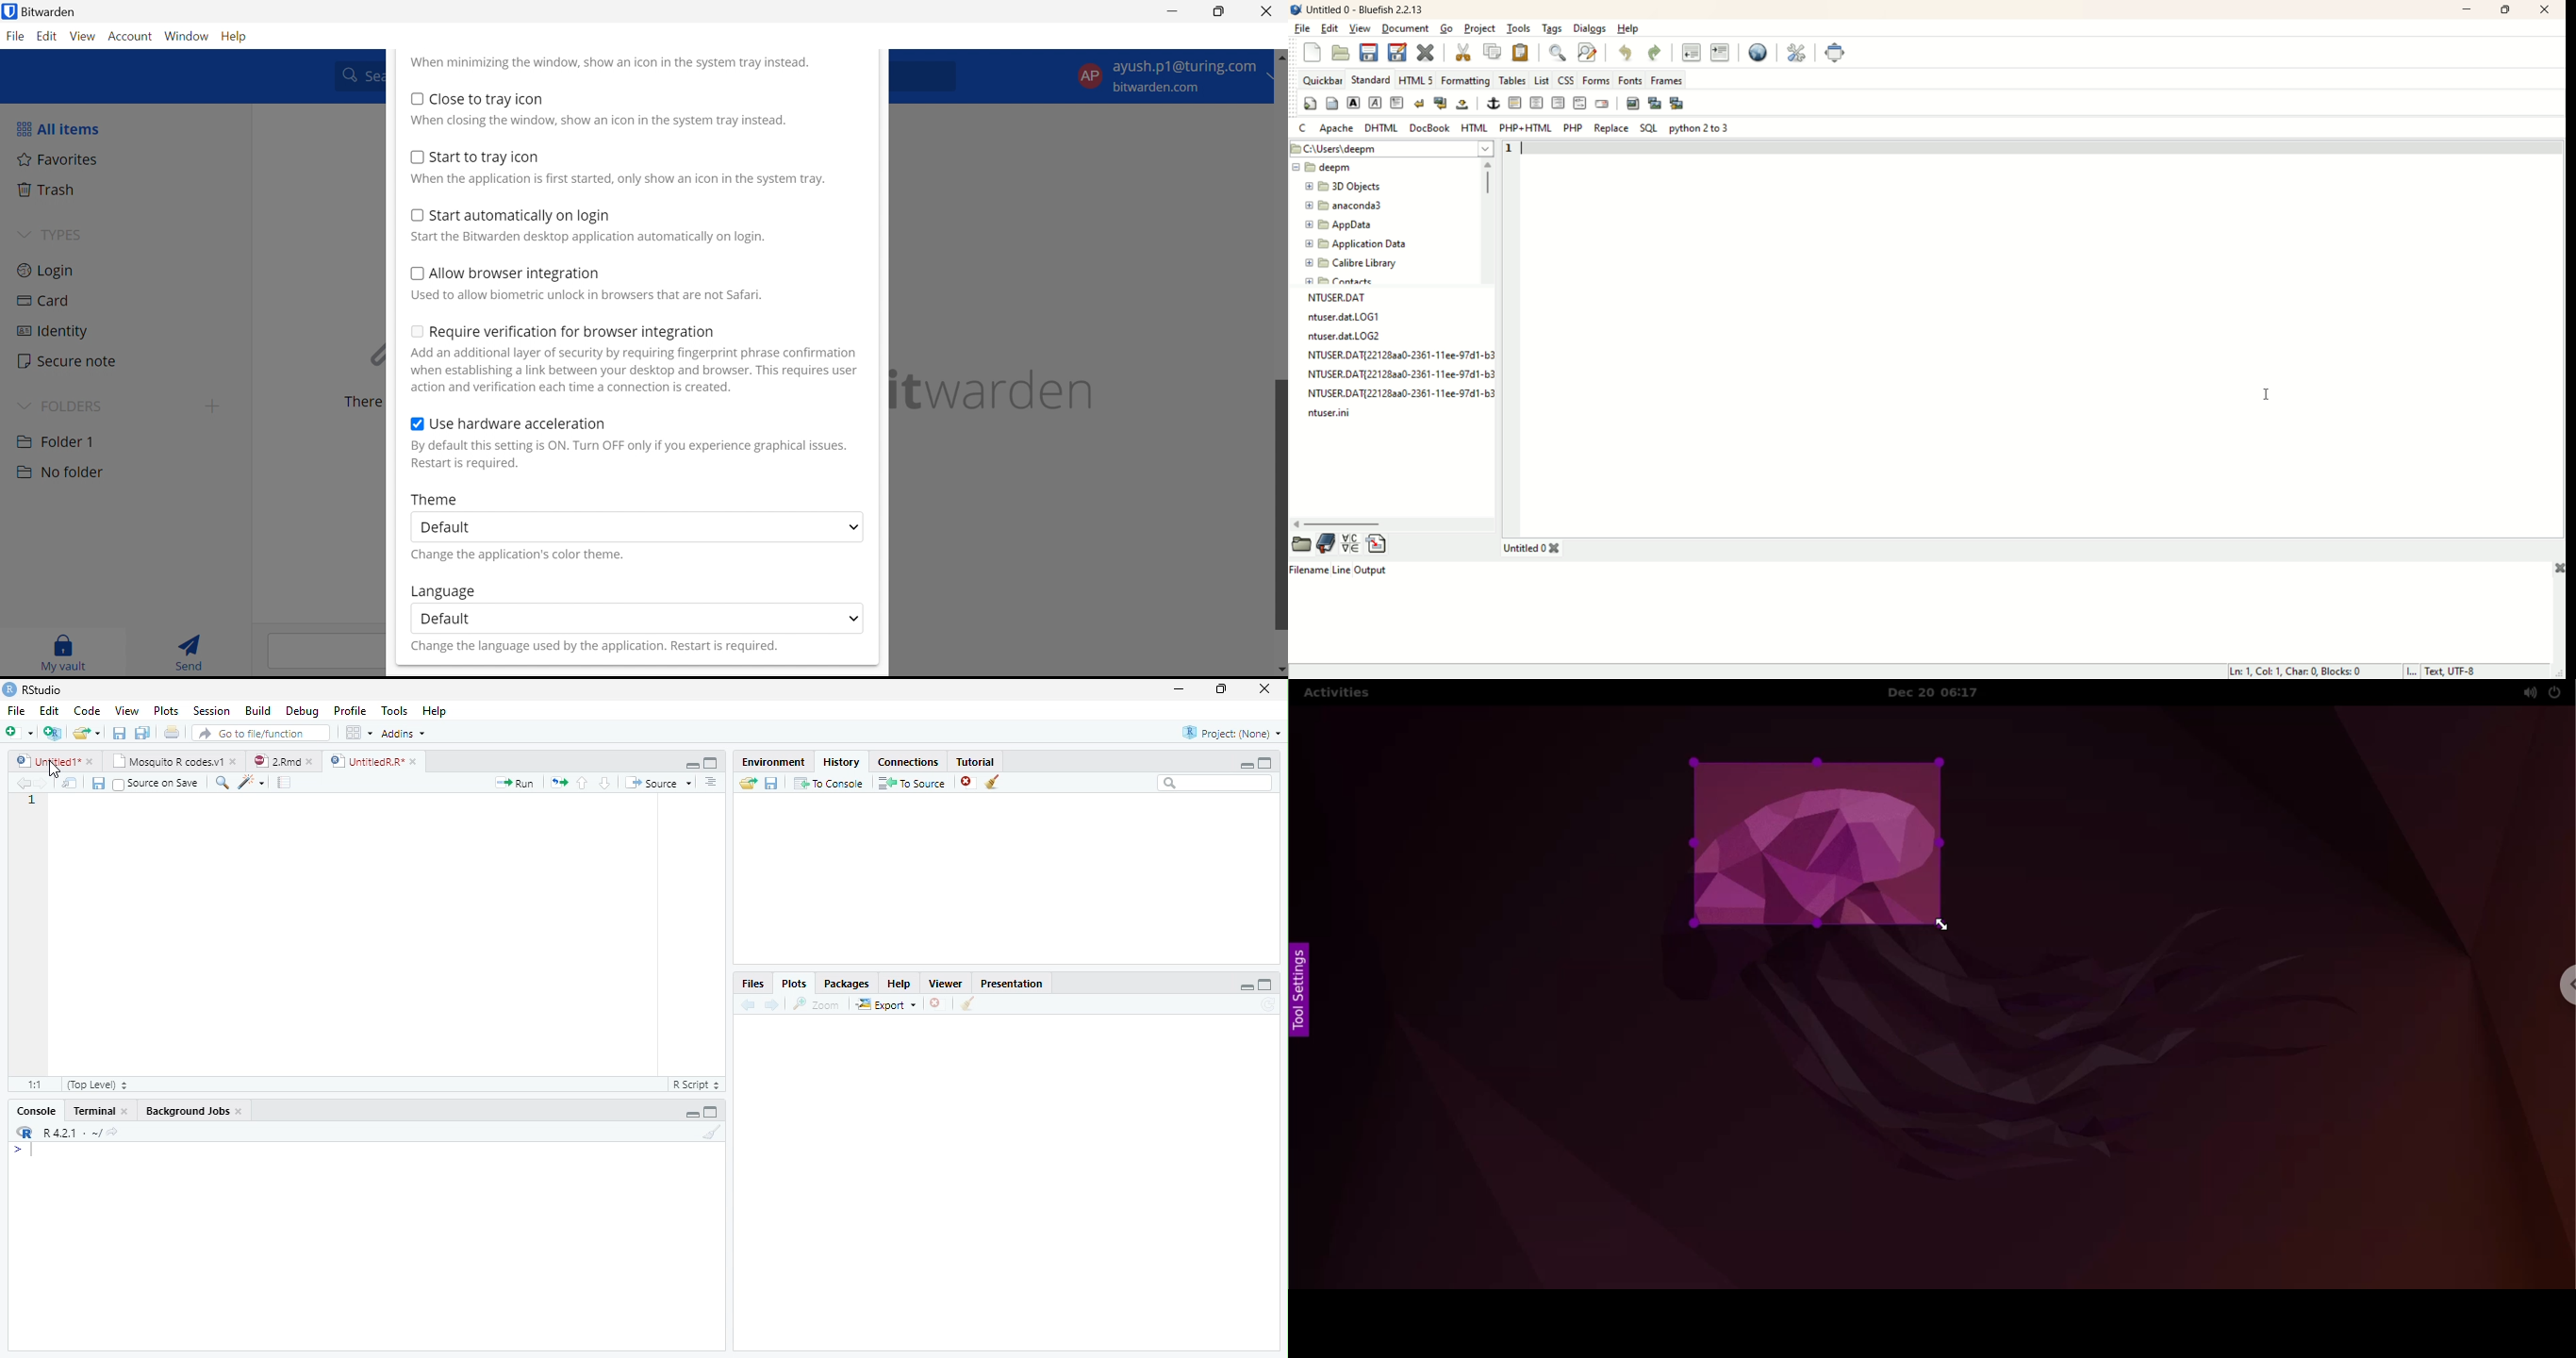 This screenshot has width=2576, height=1372. I want to click on Workspace panes, so click(357, 732).